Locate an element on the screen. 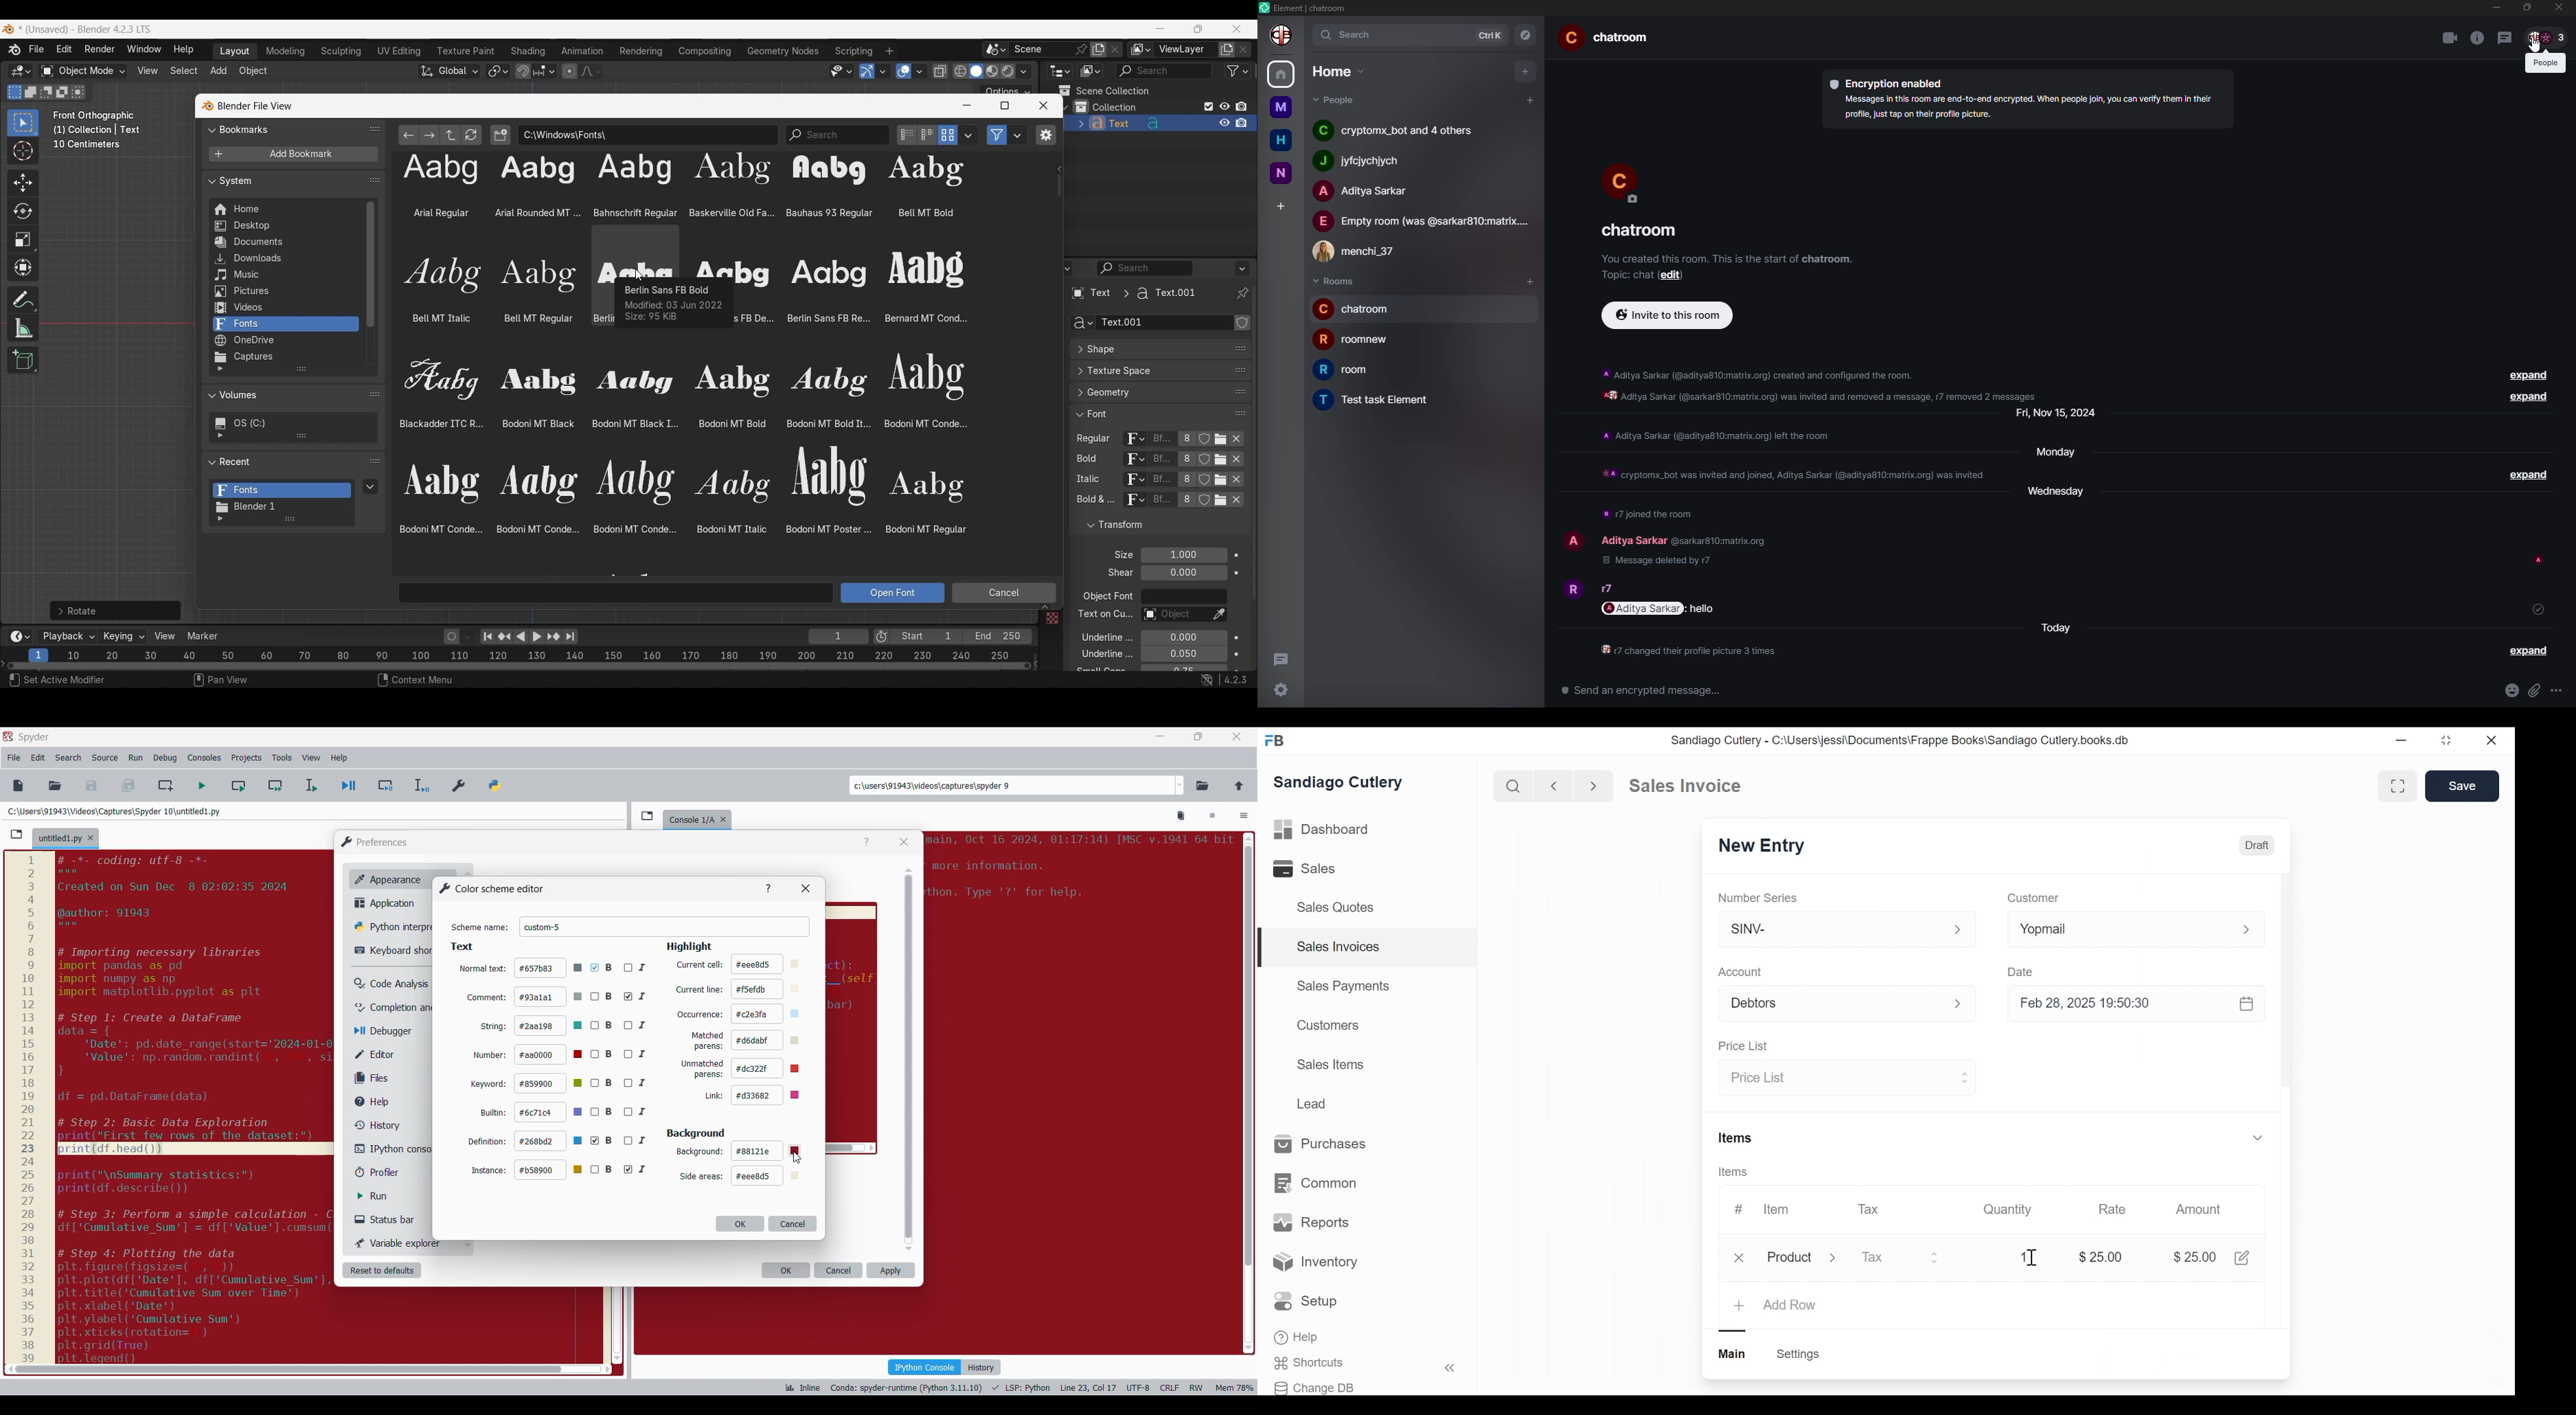 The image size is (2576, 1428). Snap during transform is located at coordinates (523, 71).